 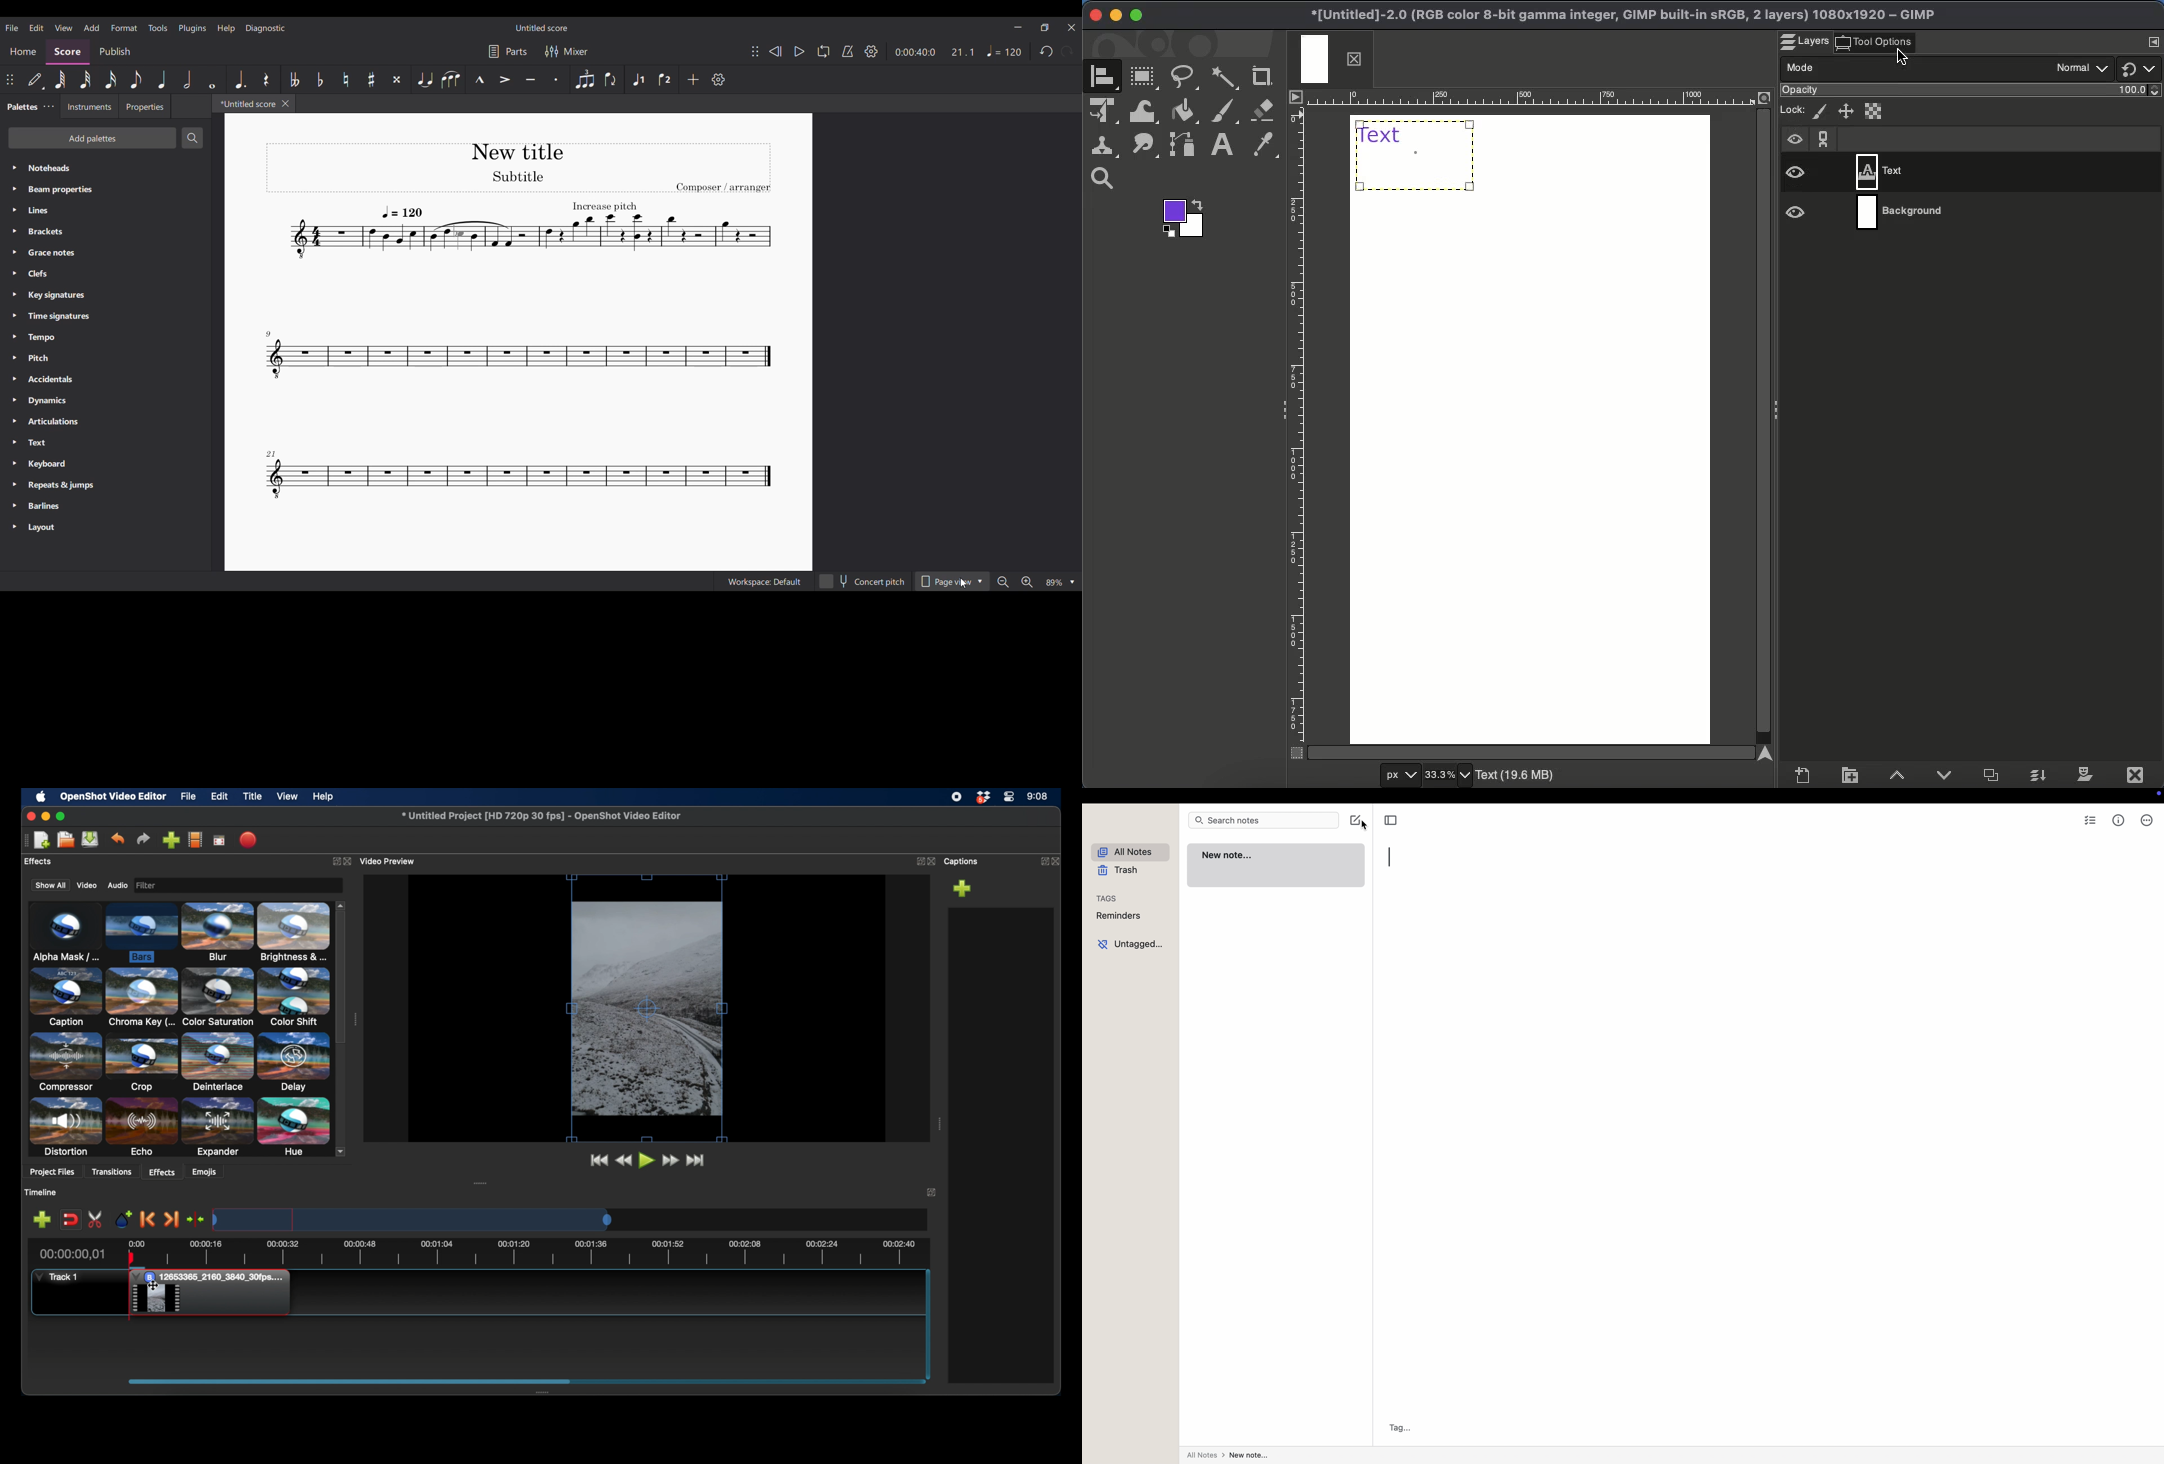 What do you see at coordinates (871, 51) in the screenshot?
I see `Settings` at bounding box center [871, 51].